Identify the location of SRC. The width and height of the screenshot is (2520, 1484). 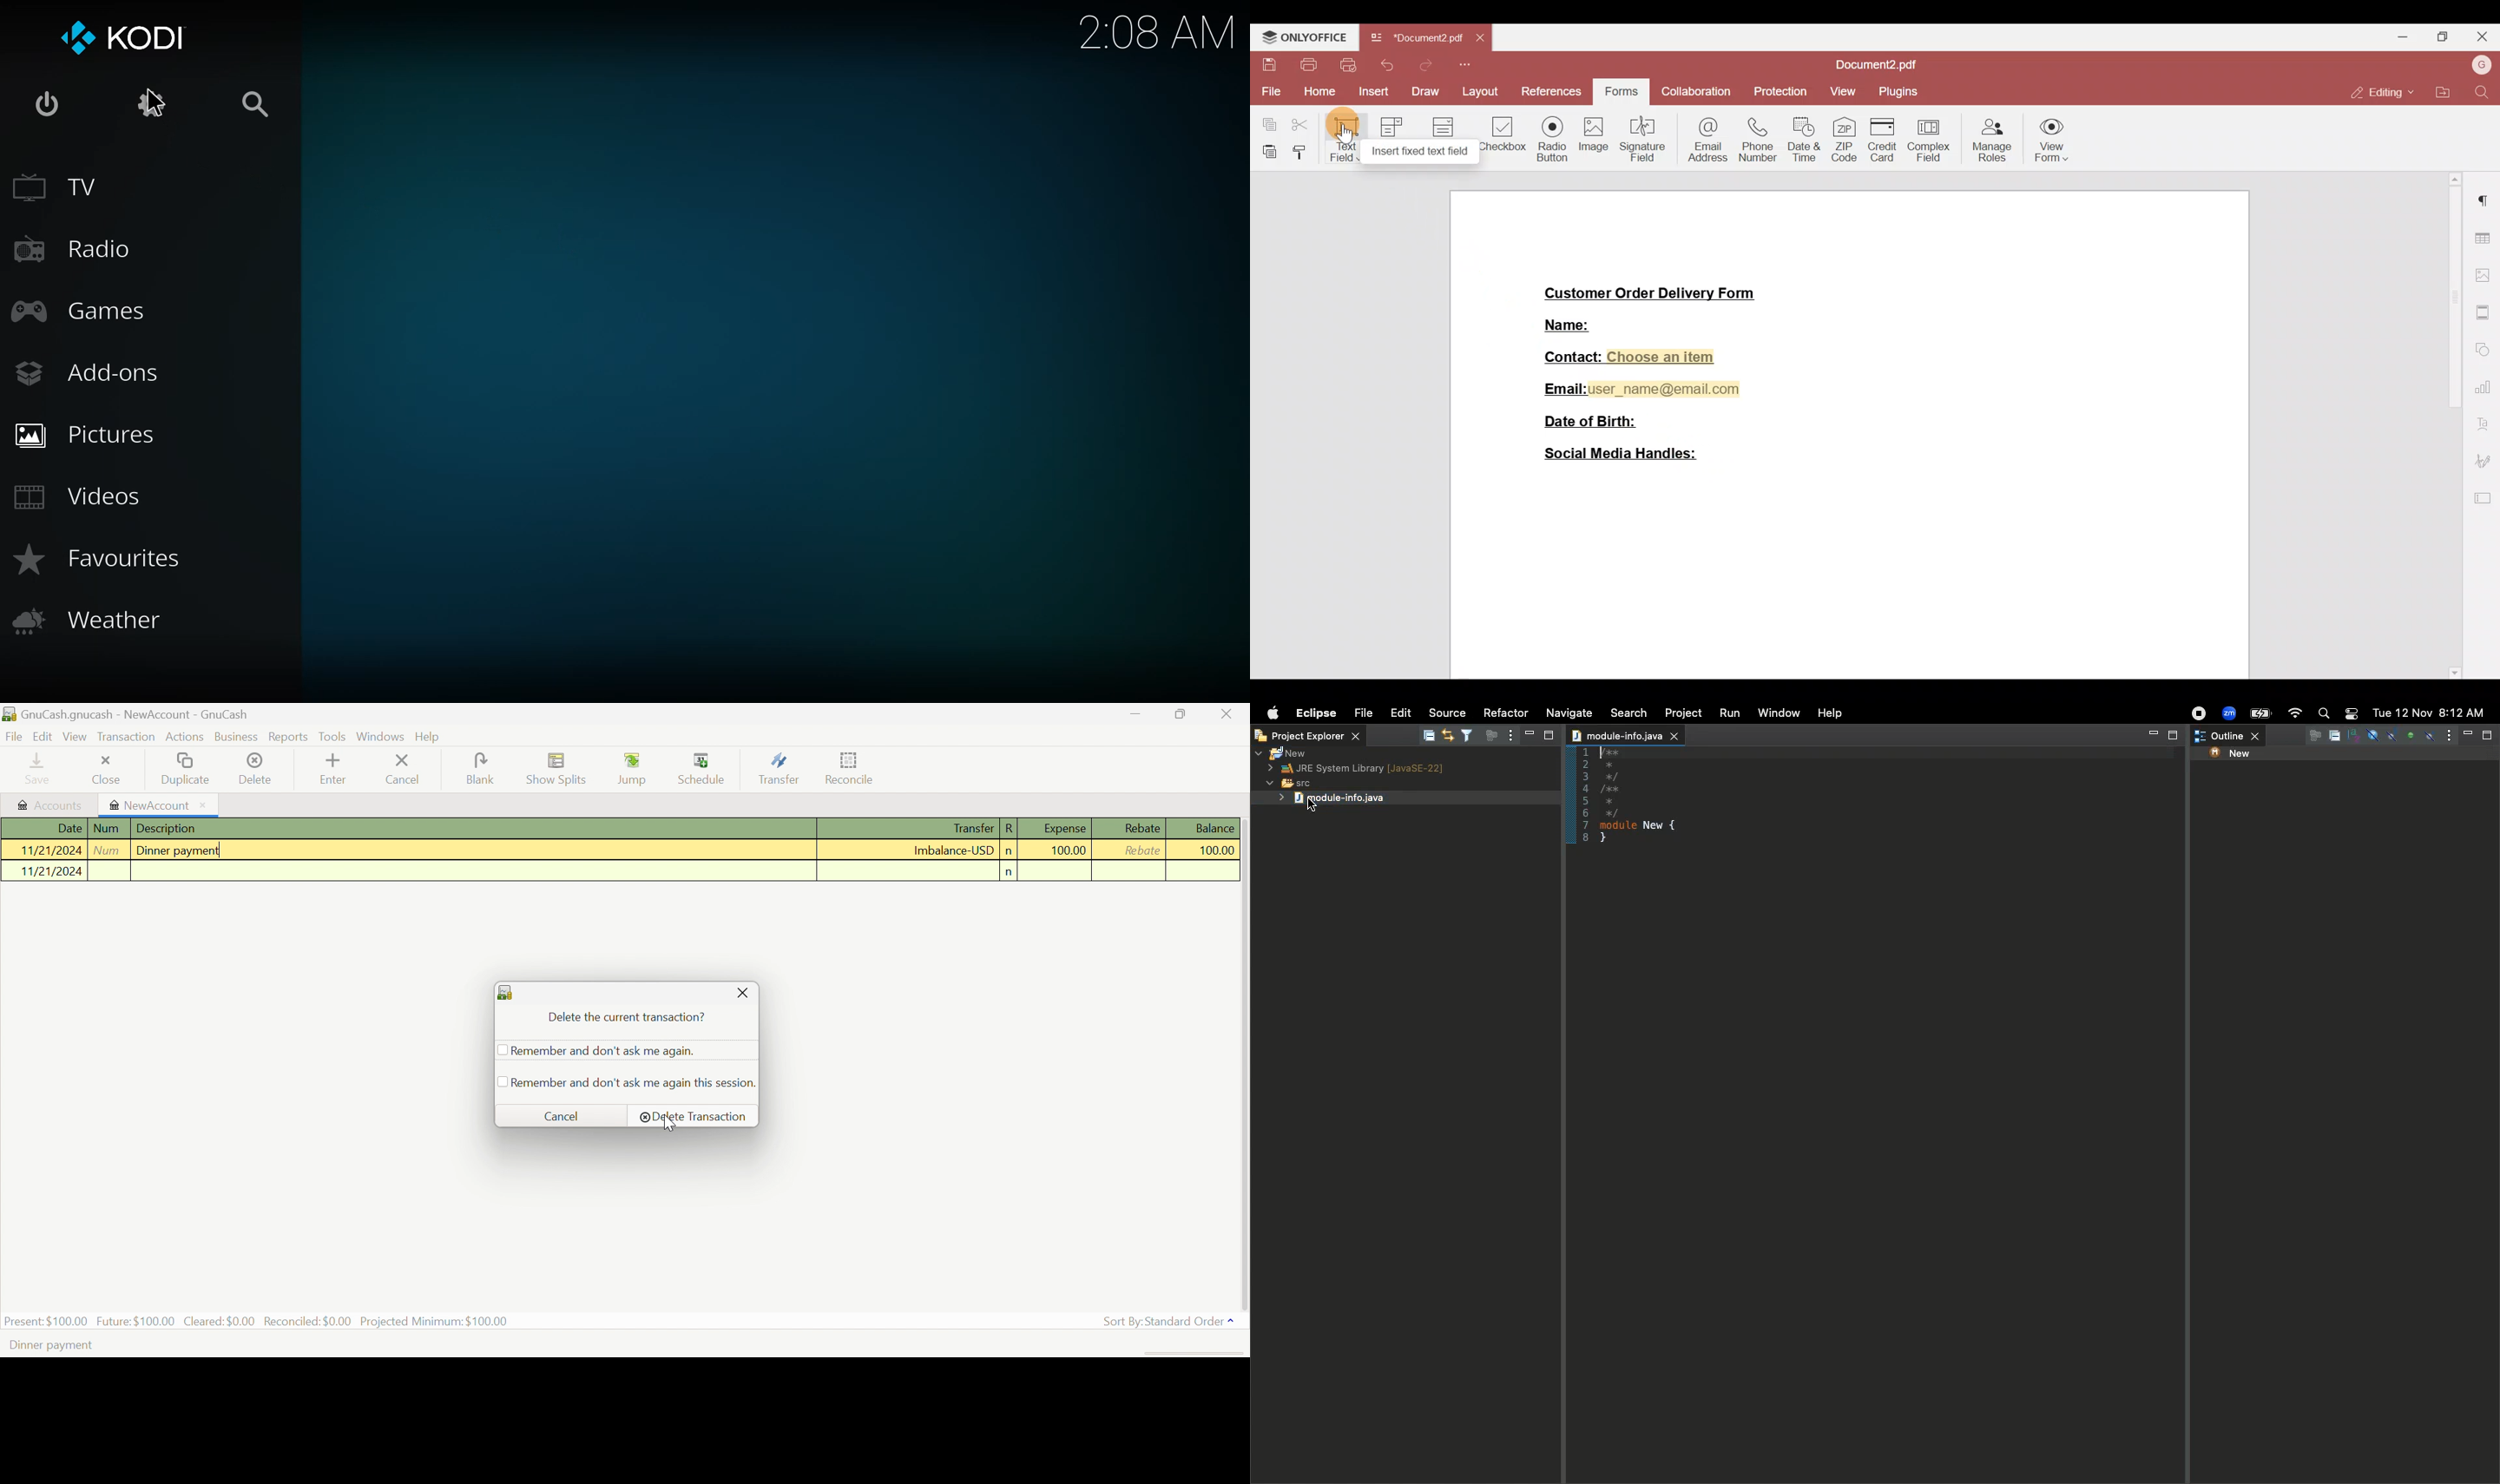
(1291, 786).